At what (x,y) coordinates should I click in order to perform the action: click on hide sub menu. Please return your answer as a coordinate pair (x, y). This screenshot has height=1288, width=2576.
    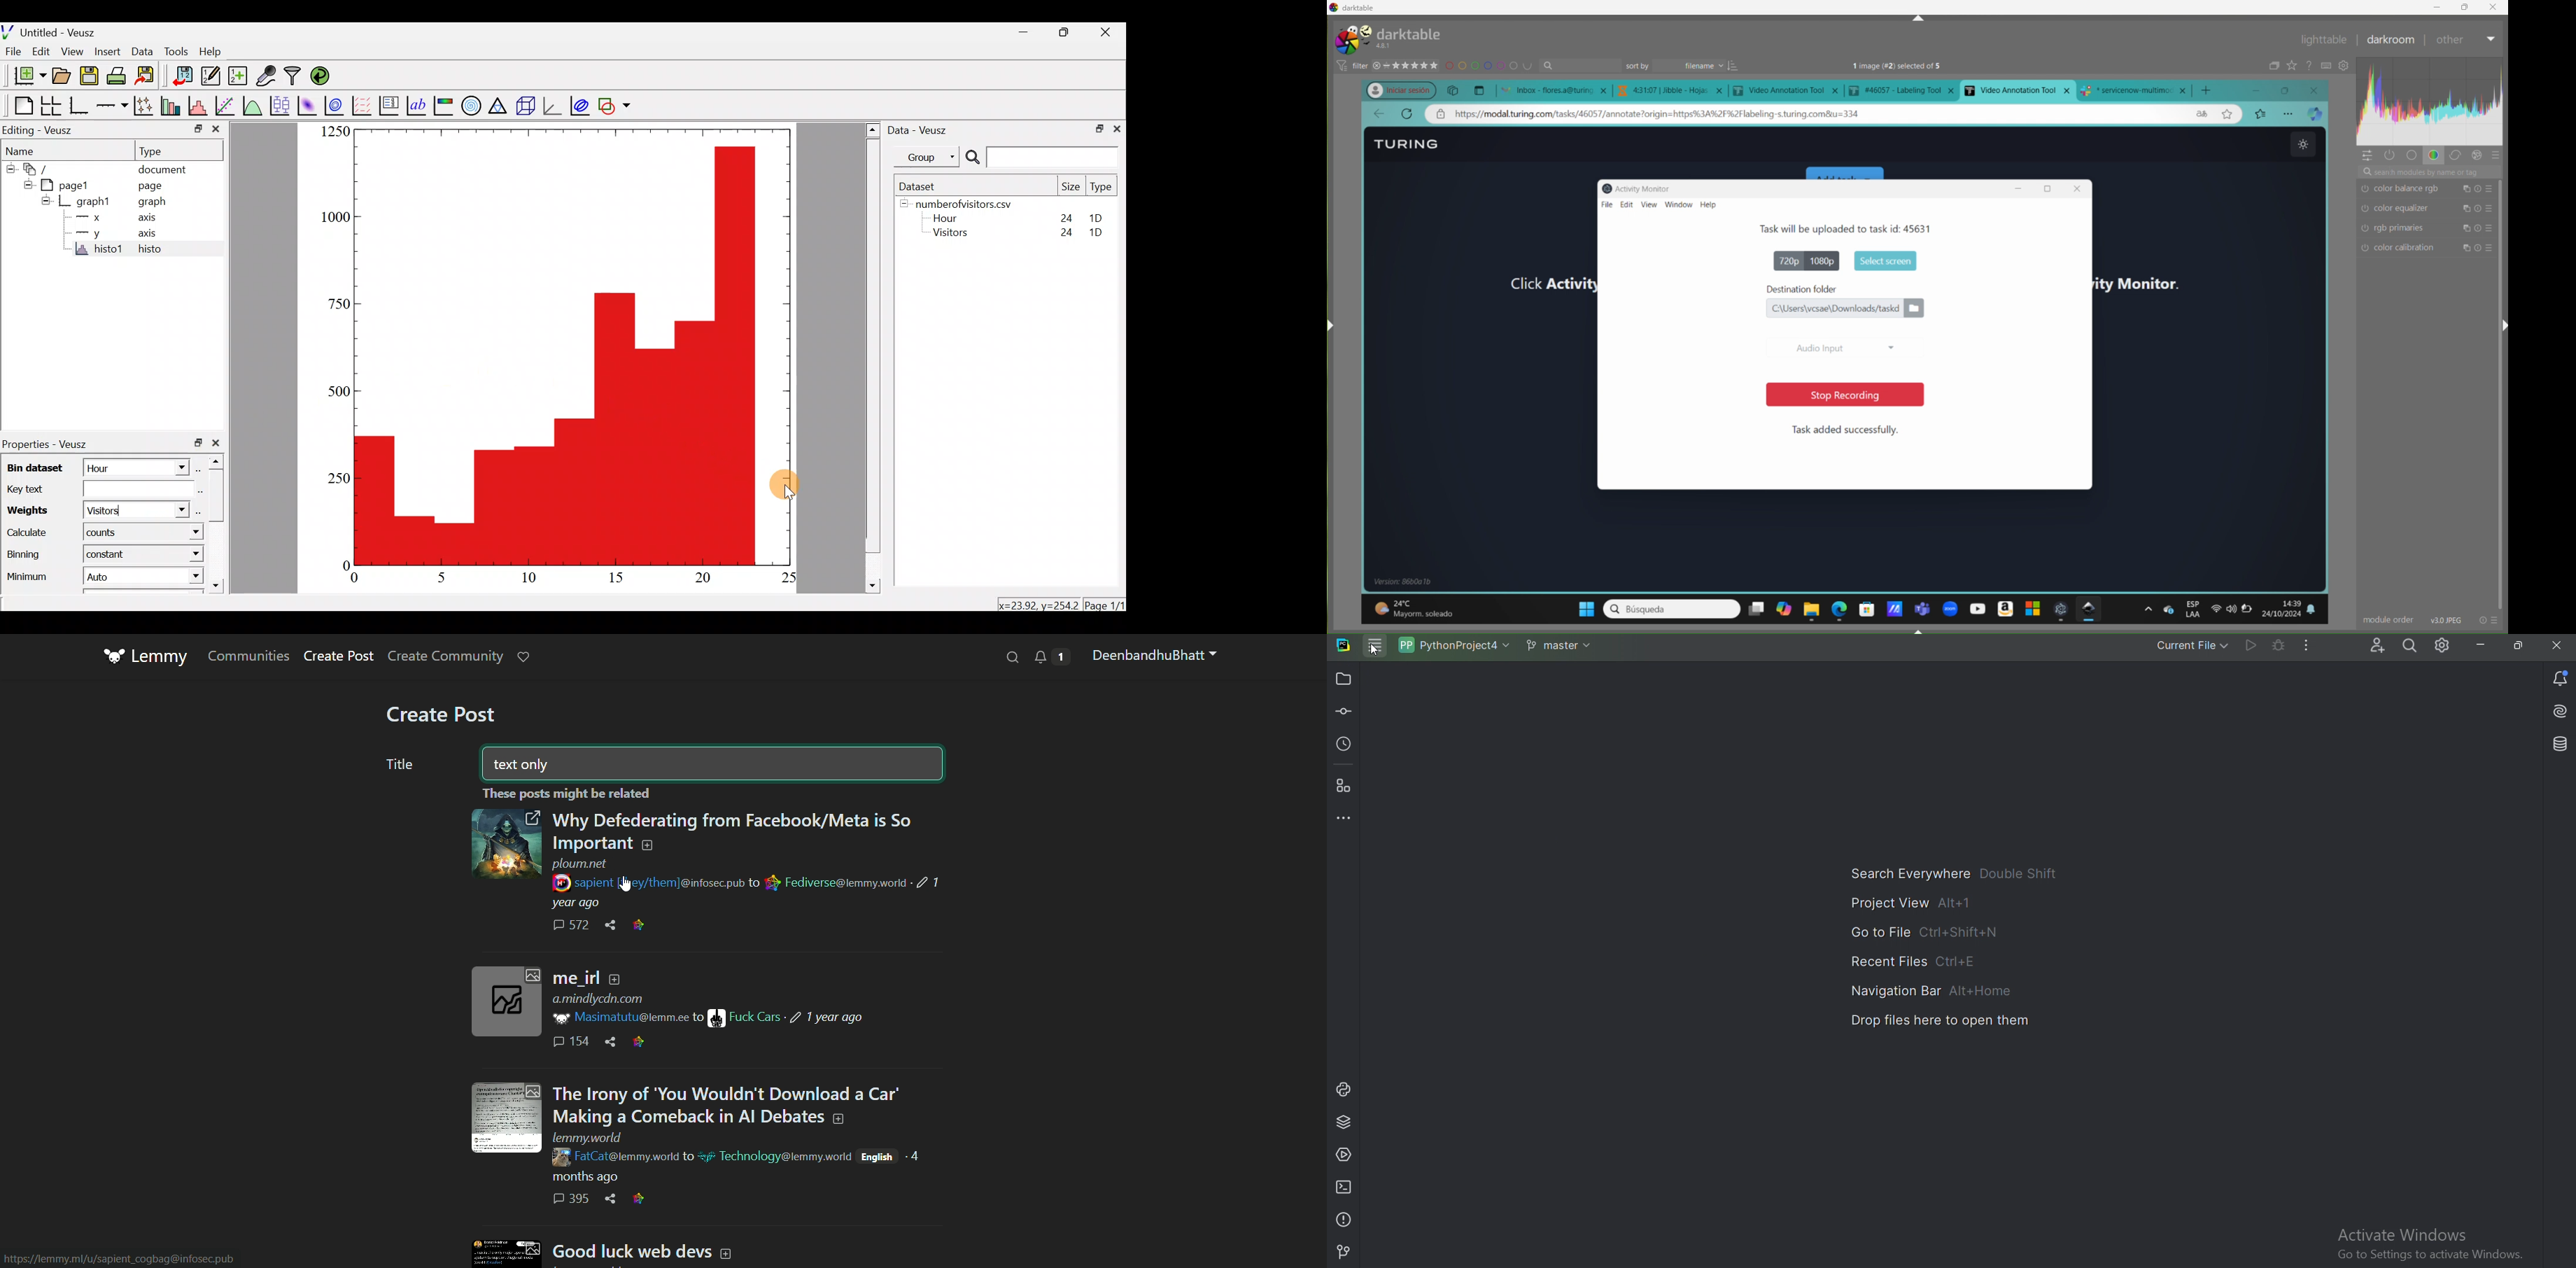
    Looking at the image, I should click on (8, 167).